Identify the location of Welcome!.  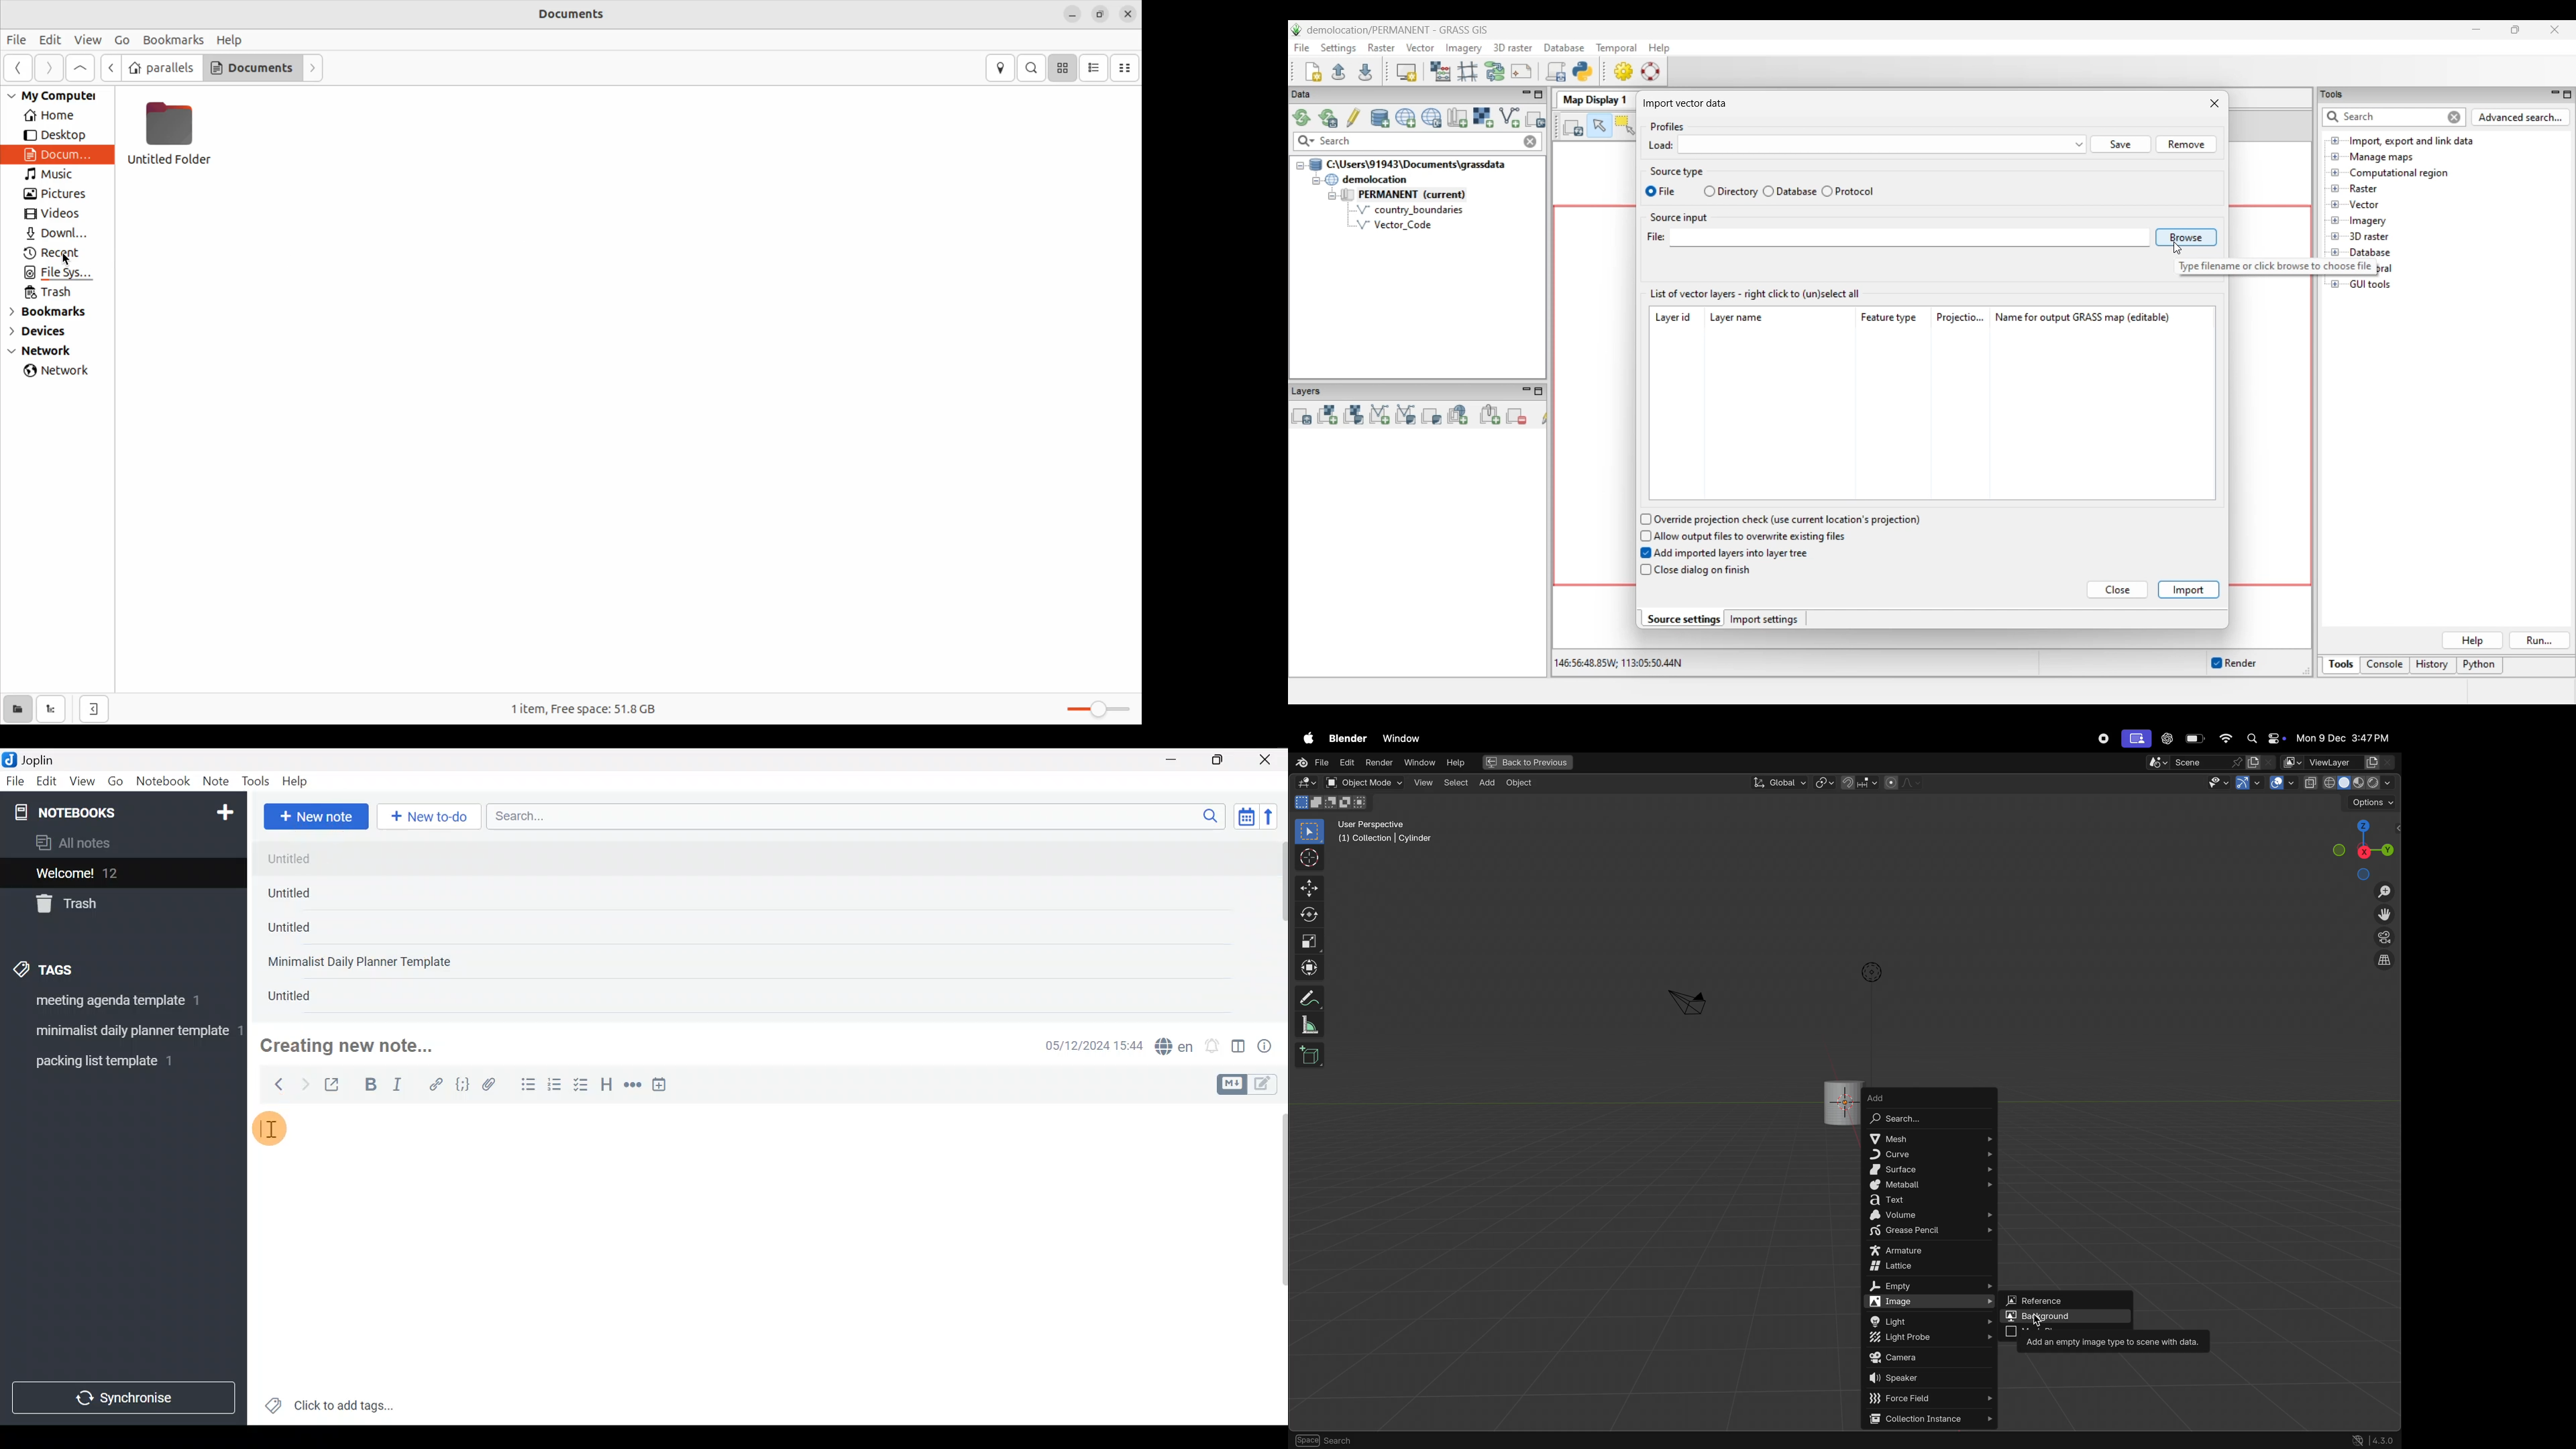
(121, 874).